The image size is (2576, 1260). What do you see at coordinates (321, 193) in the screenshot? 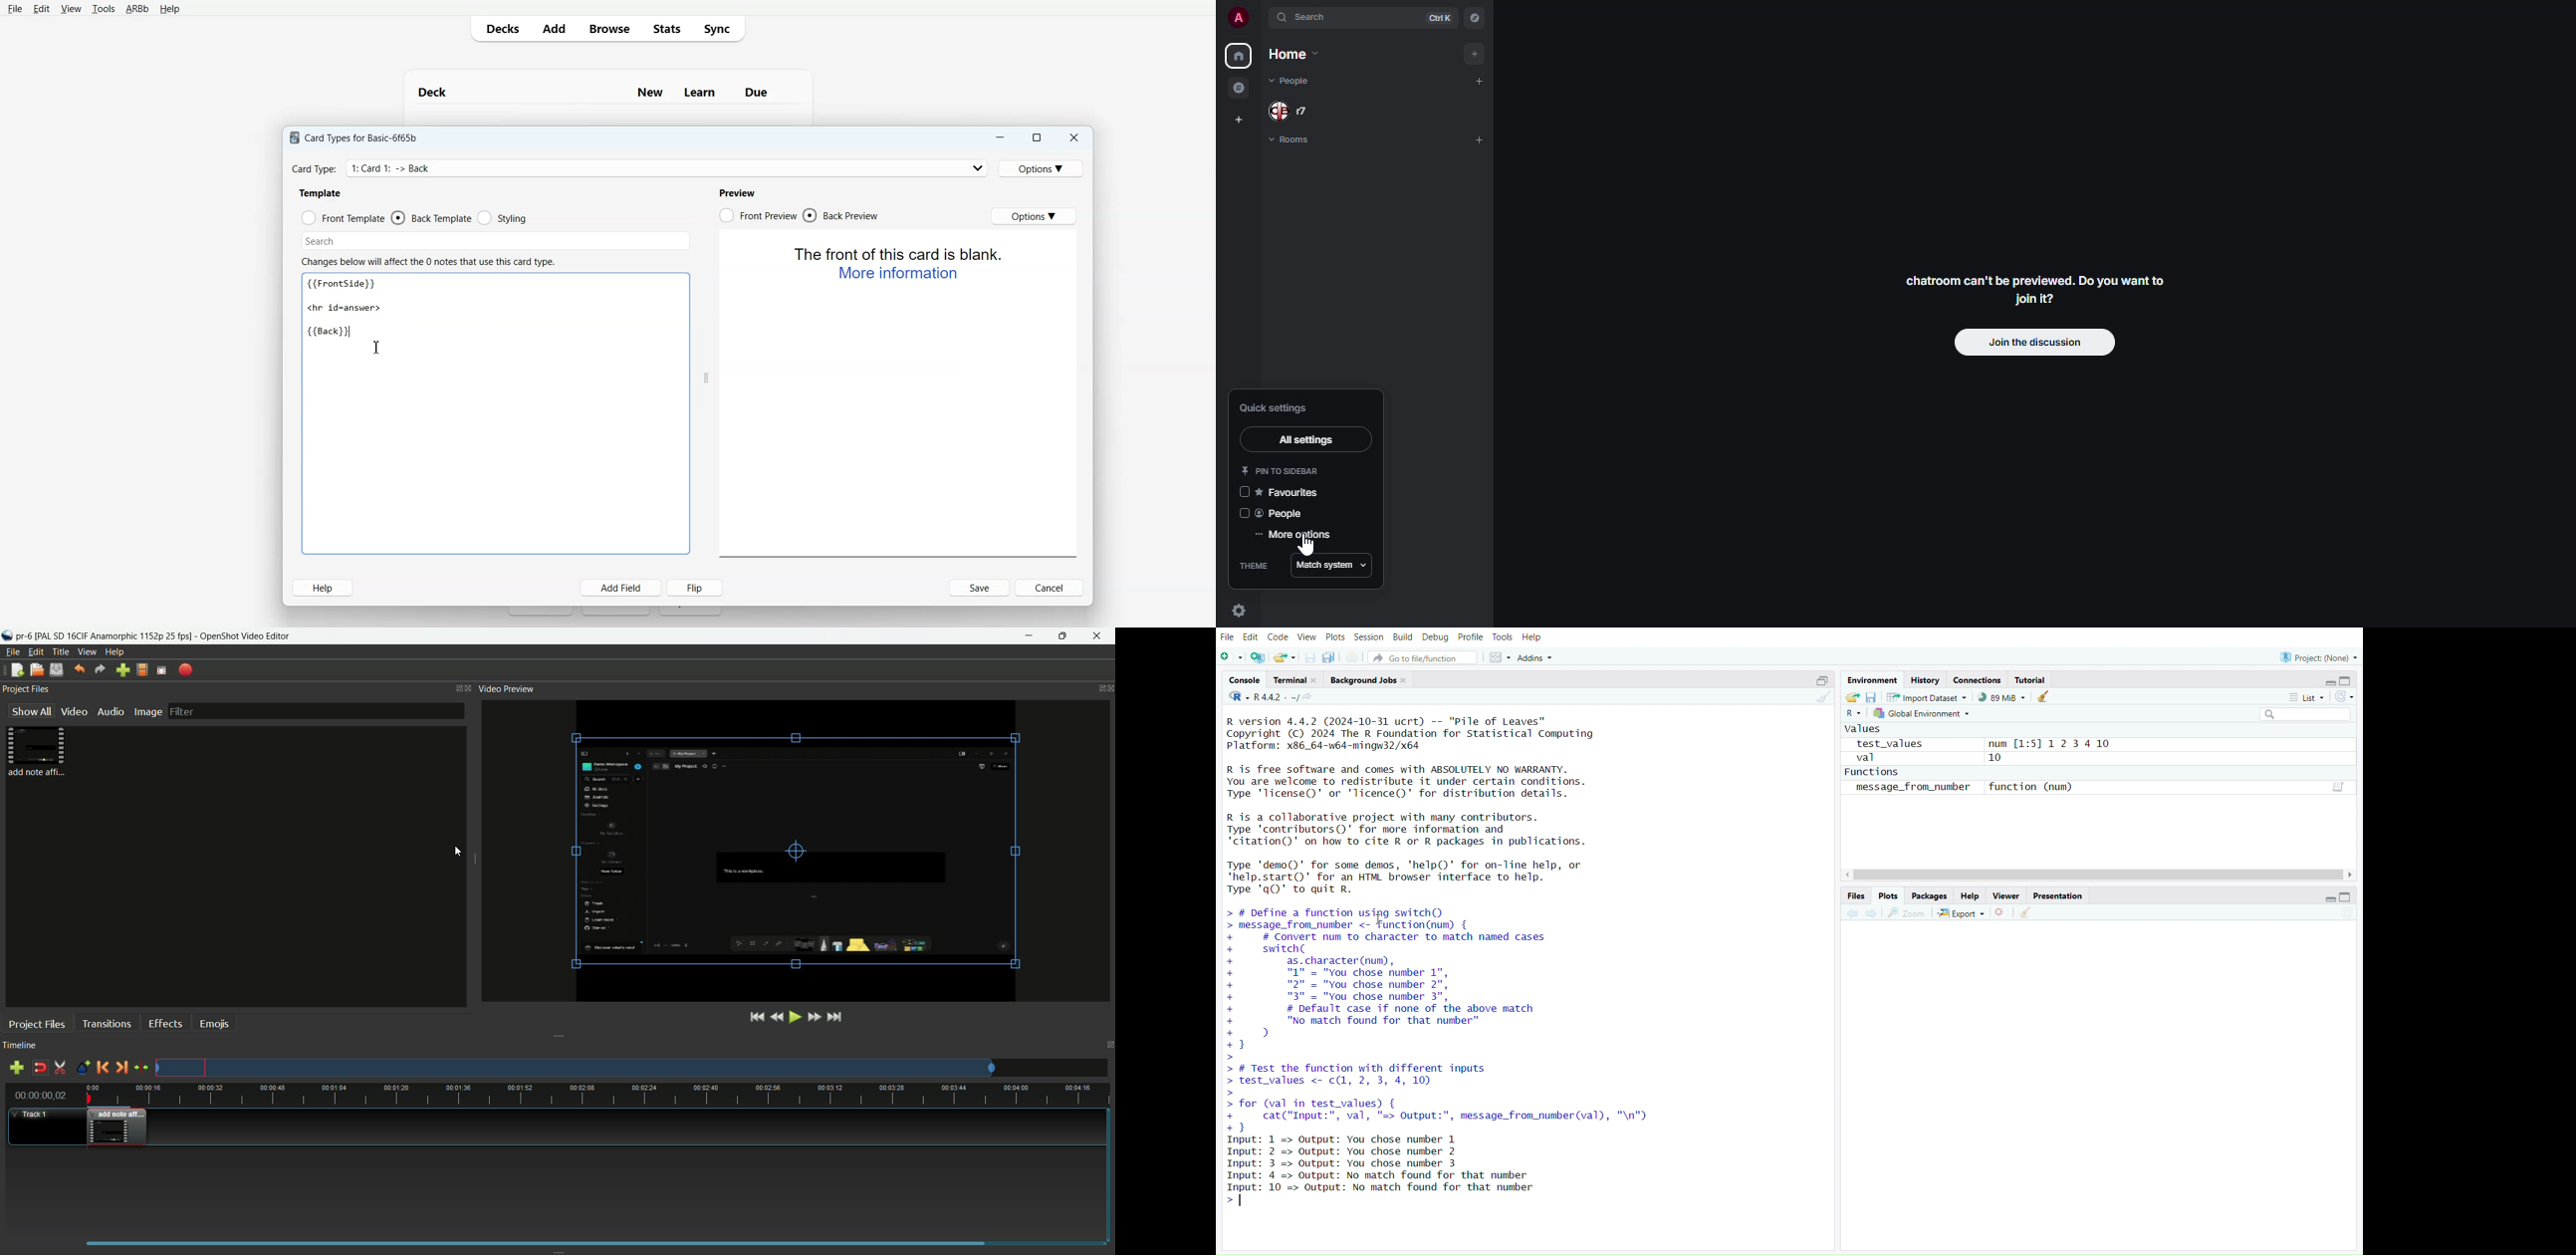
I see `Text 2` at bounding box center [321, 193].